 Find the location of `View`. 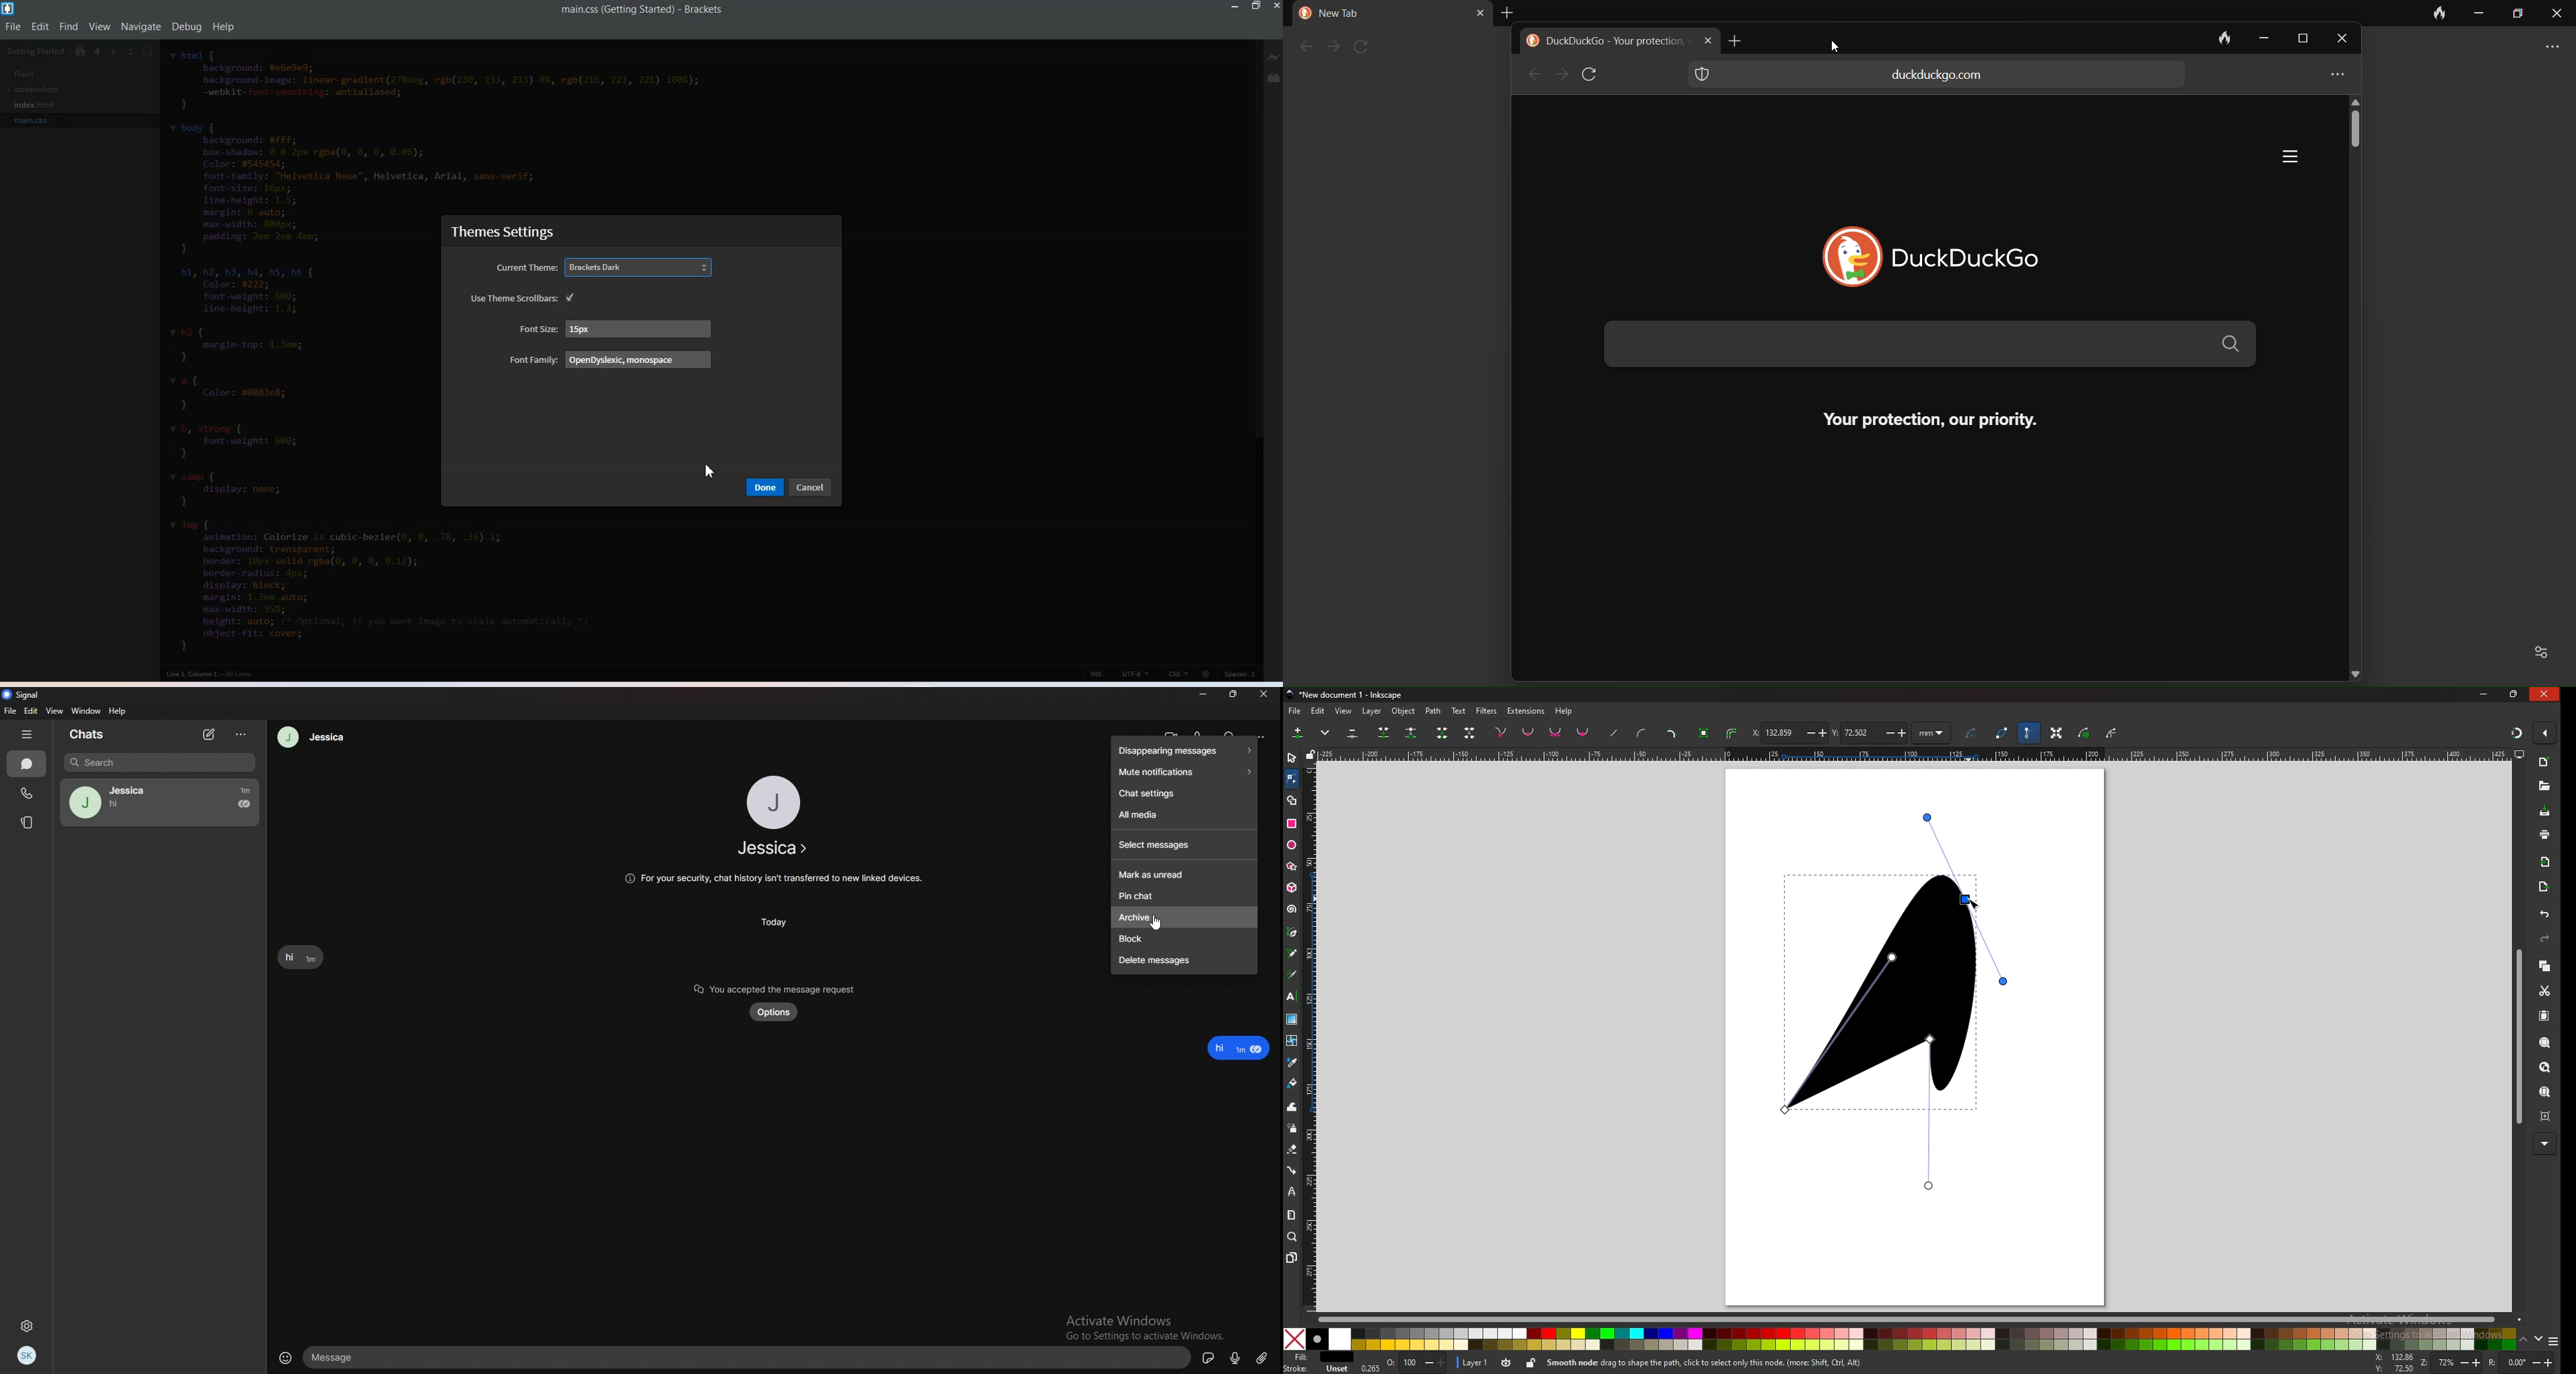

View is located at coordinates (101, 26).